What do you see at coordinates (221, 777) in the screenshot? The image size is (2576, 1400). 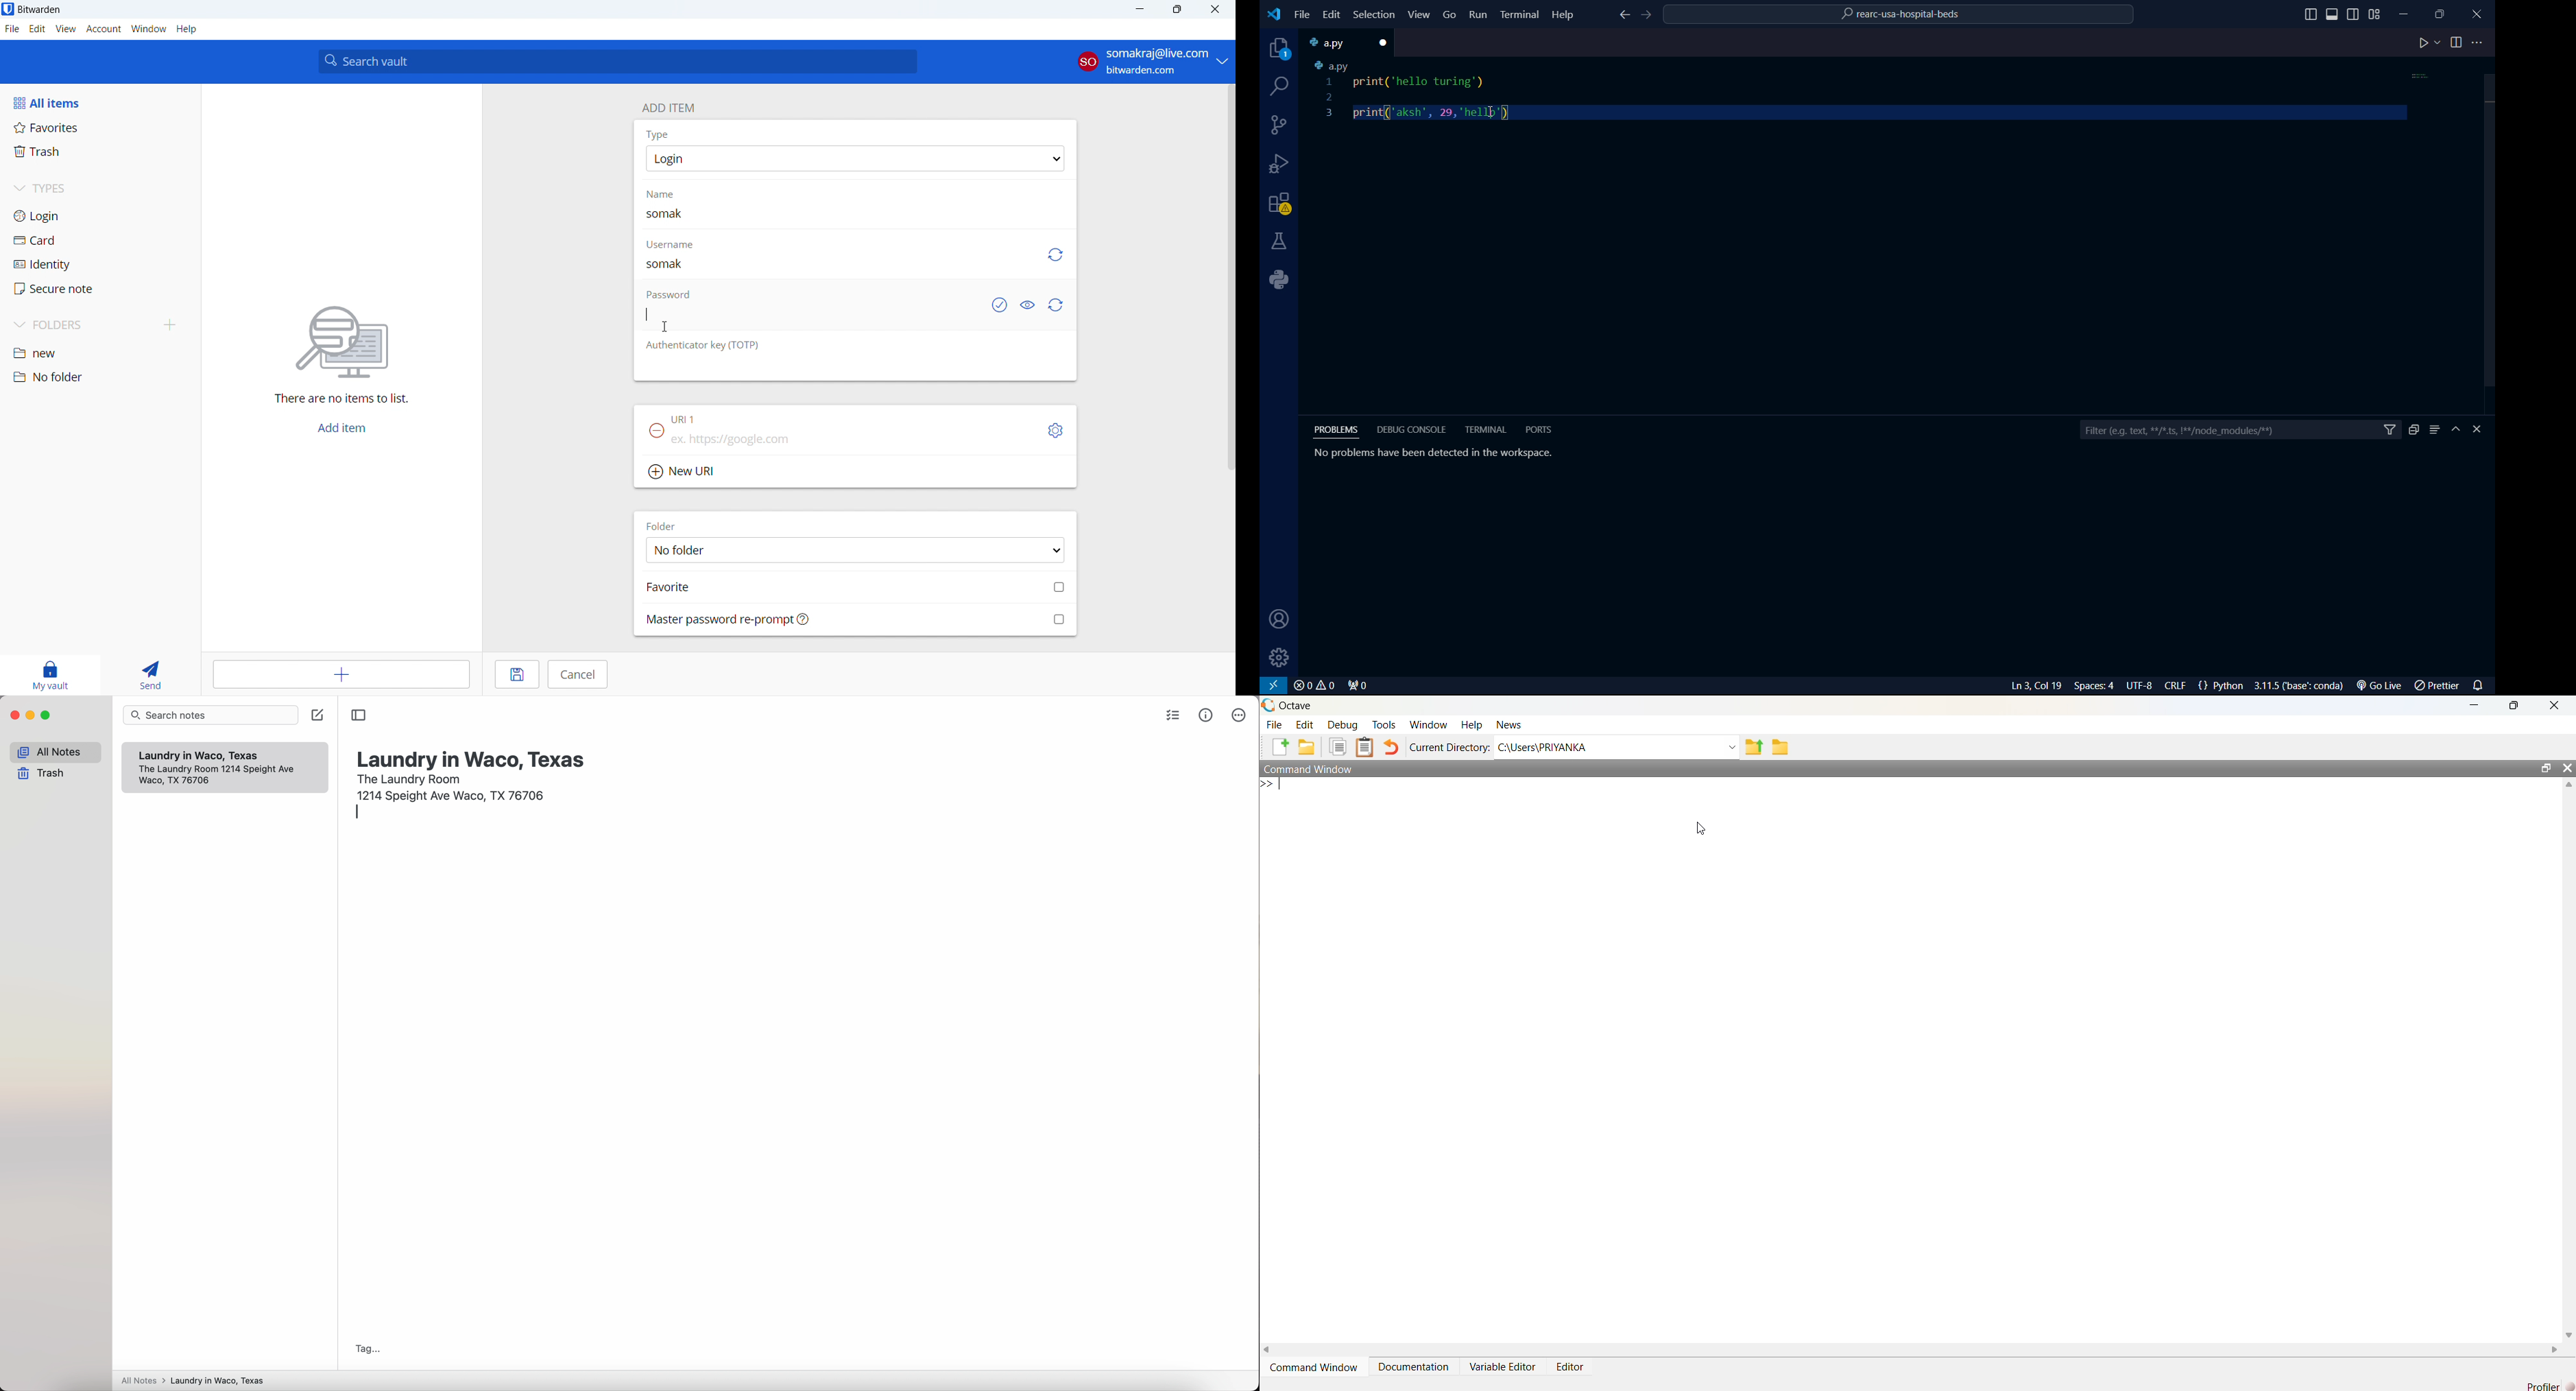 I see `1214 Speight Ave Waco, TX 76706` at bounding box center [221, 777].